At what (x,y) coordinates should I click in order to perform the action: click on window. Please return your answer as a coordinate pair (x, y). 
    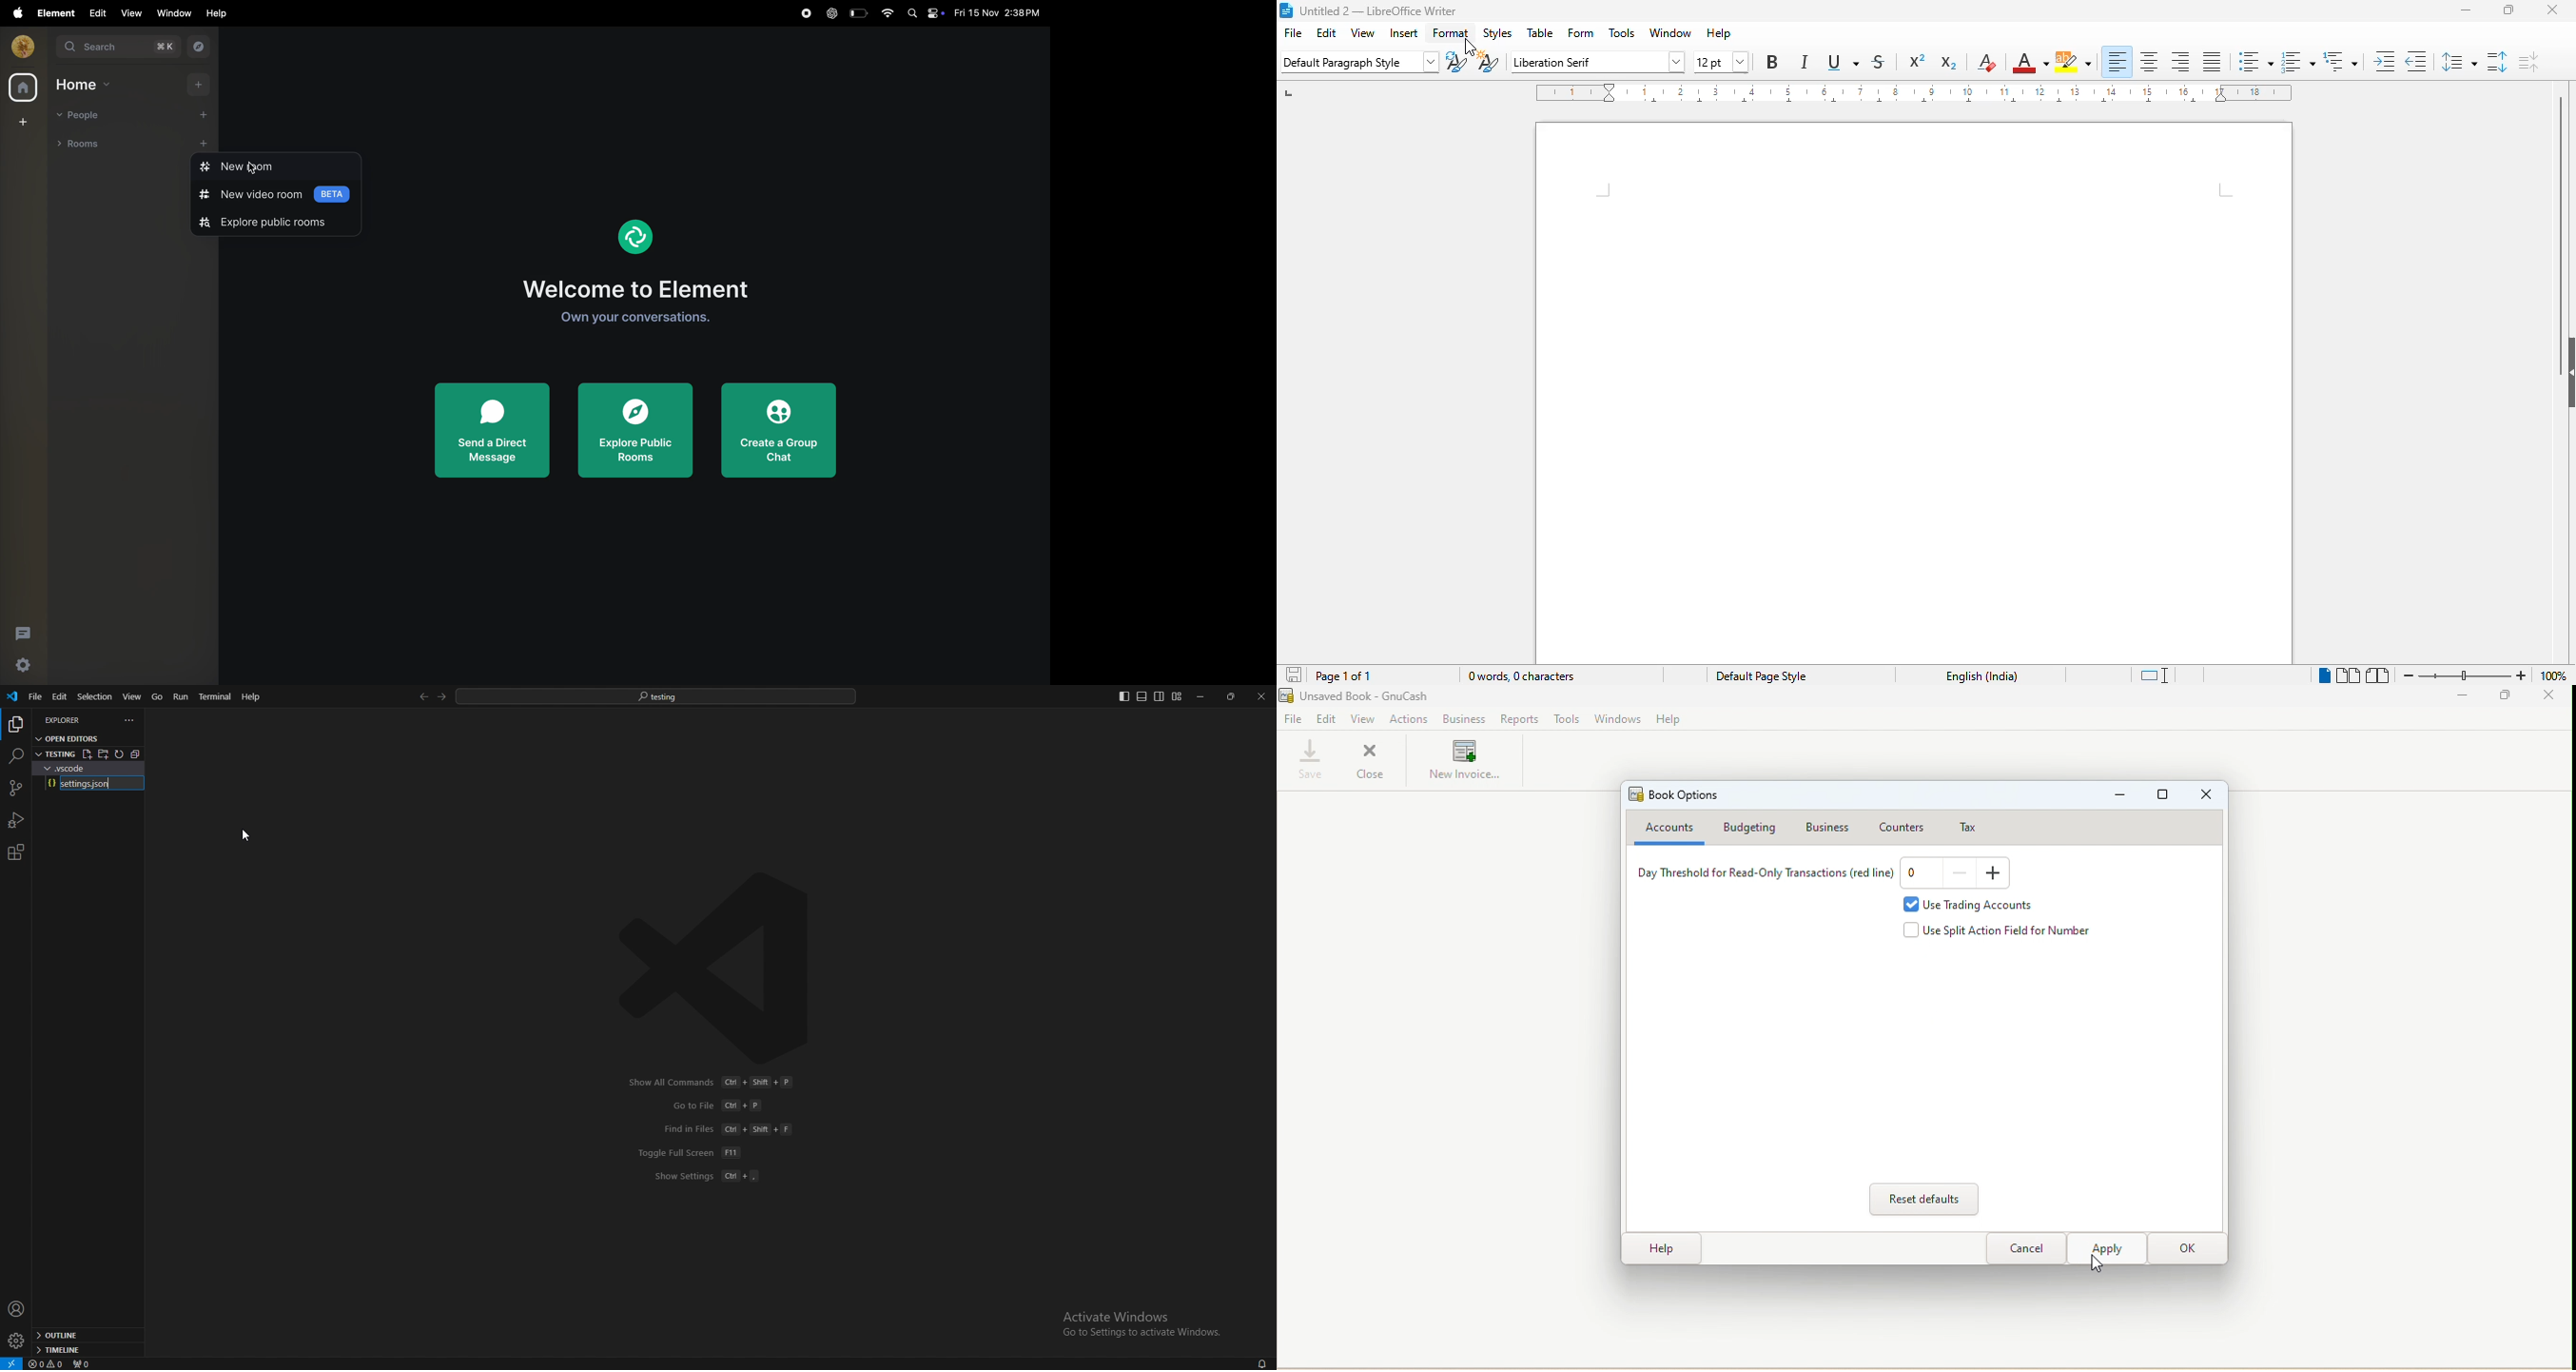
    Looking at the image, I should click on (175, 13).